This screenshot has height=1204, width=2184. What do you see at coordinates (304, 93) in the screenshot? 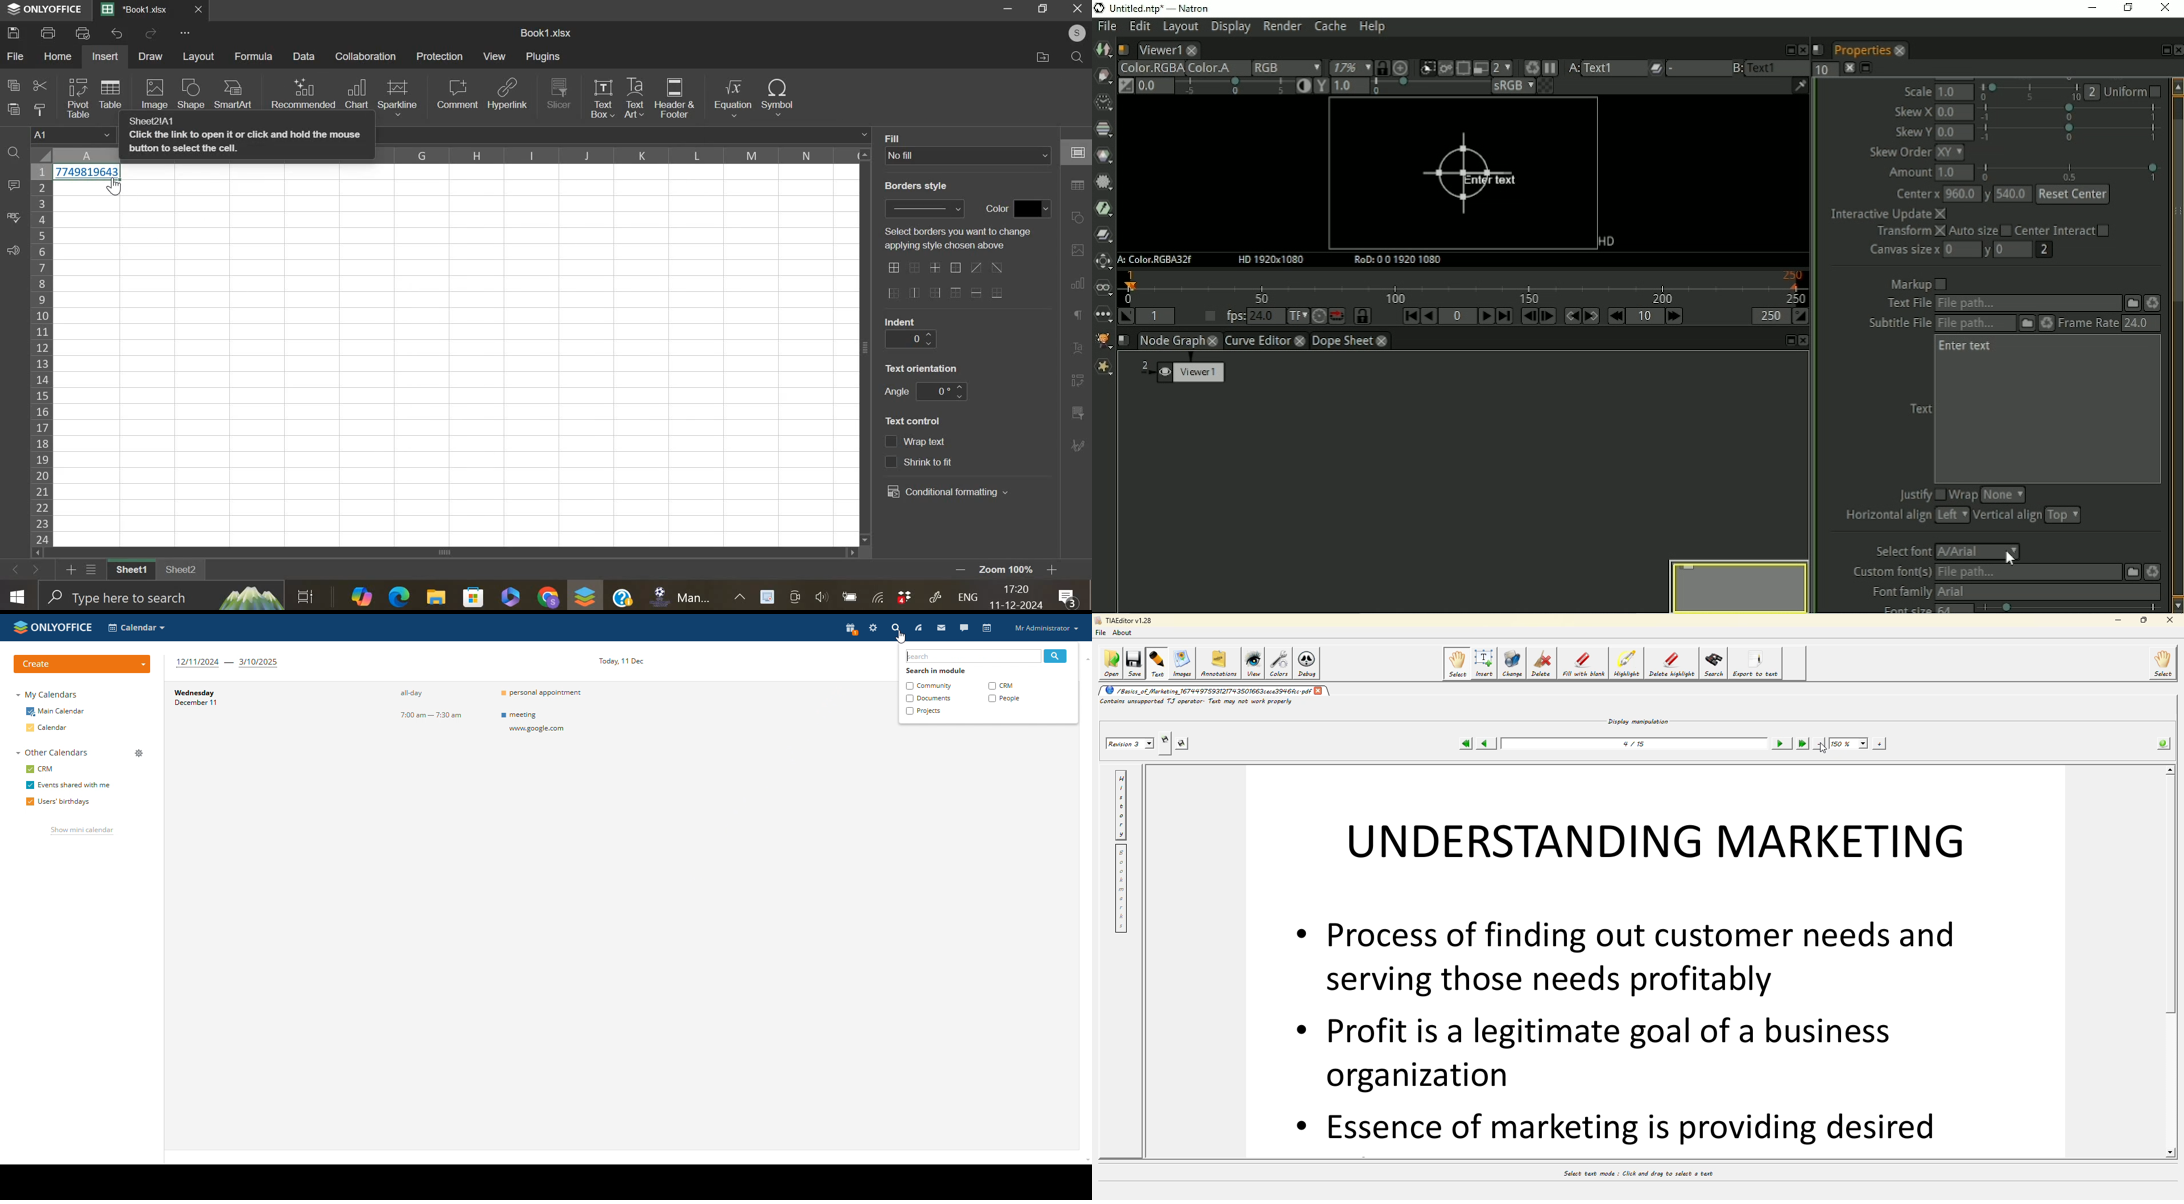
I see `recommend chart` at bounding box center [304, 93].